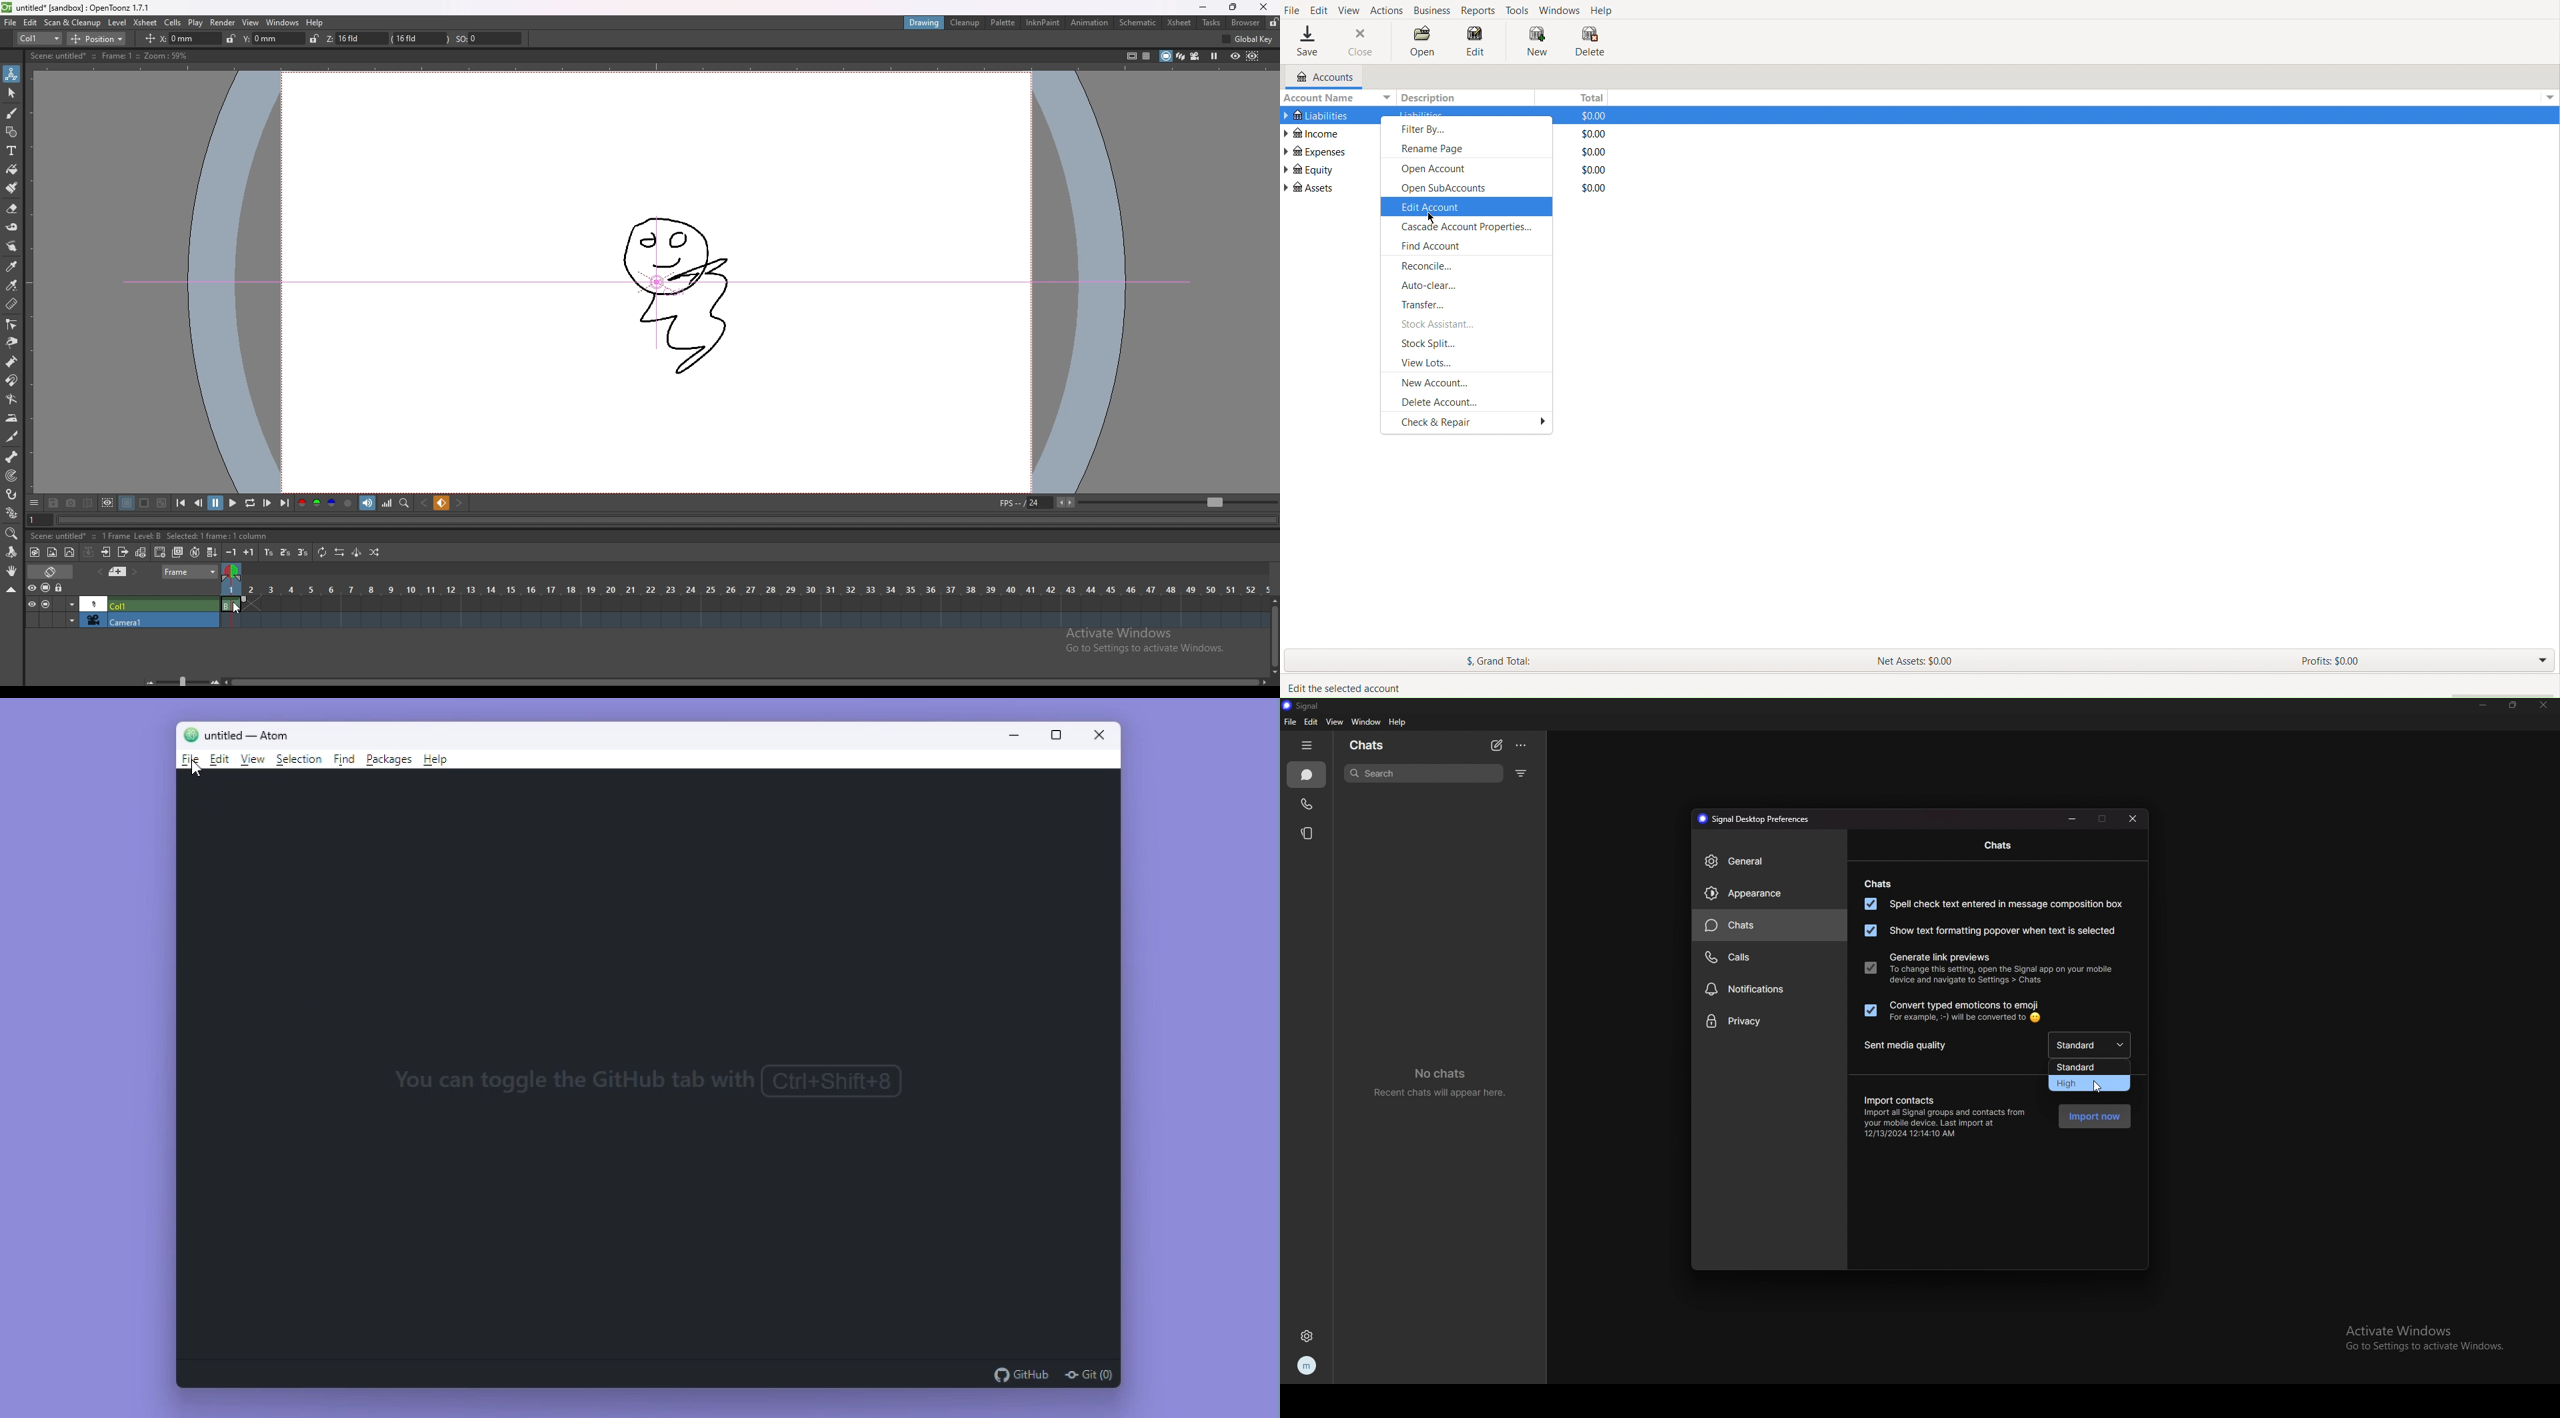  What do you see at coordinates (285, 553) in the screenshot?
I see `reframe on 2s` at bounding box center [285, 553].